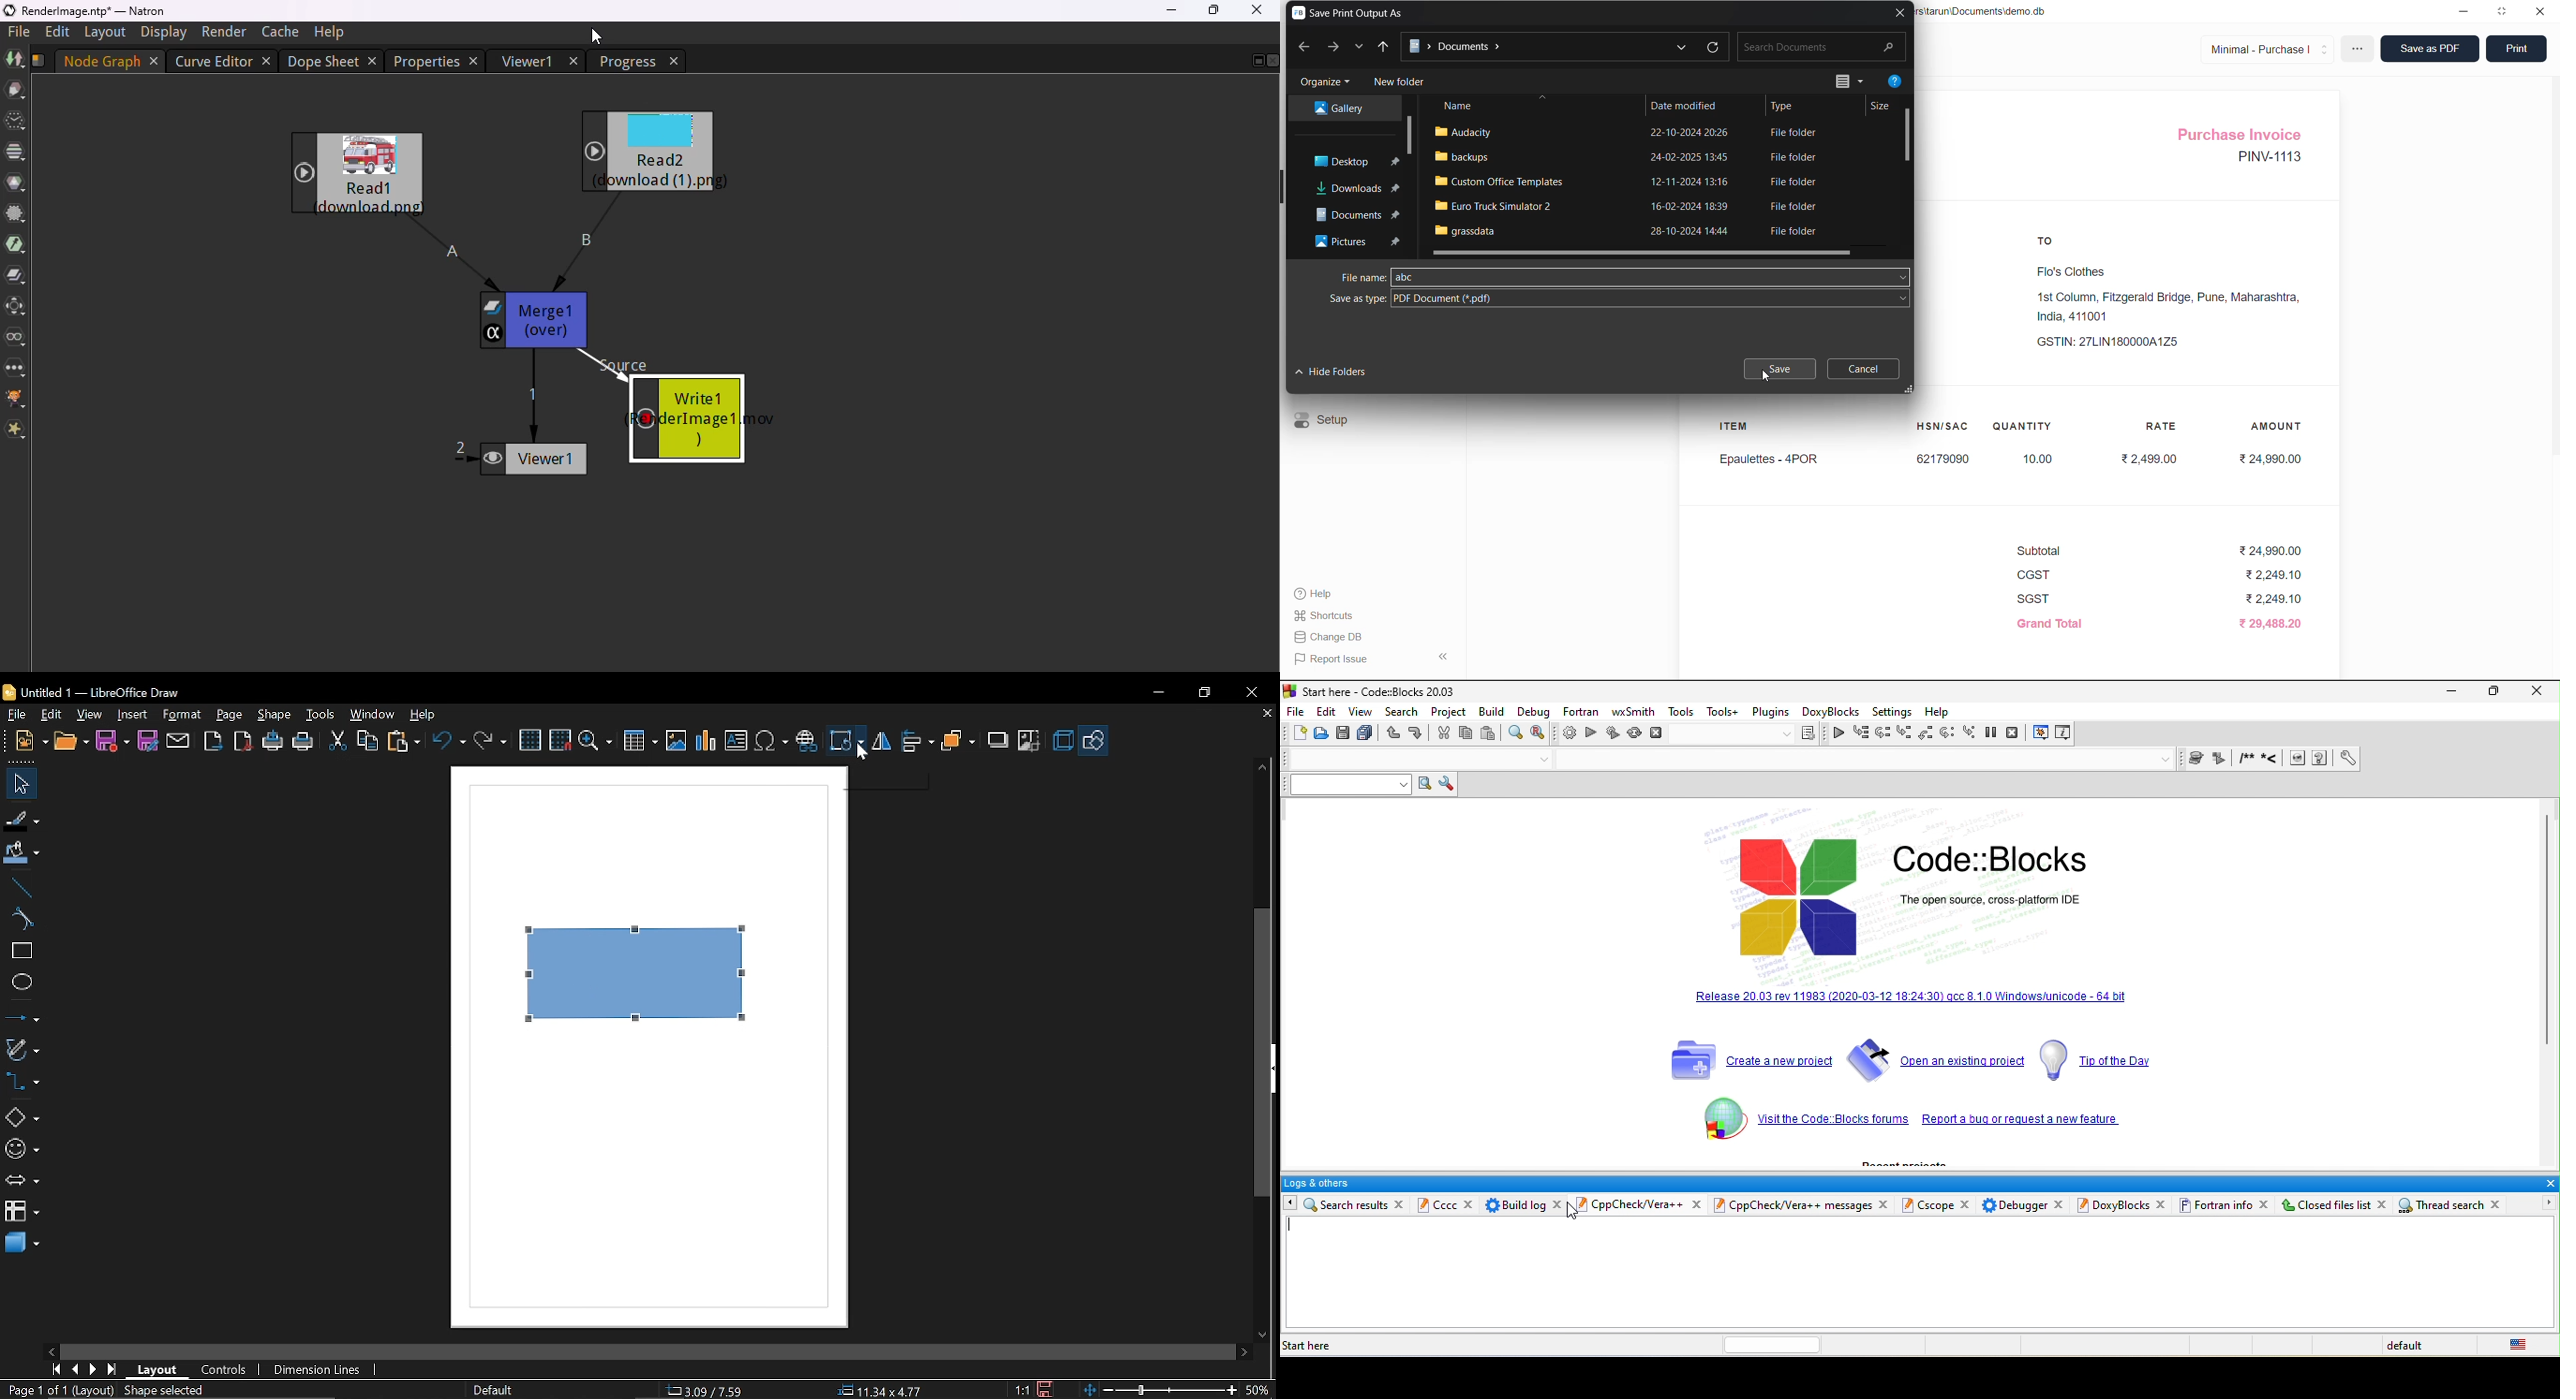  Describe the element at coordinates (1315, 1345) in the screenshot. I see `start here` at that location.